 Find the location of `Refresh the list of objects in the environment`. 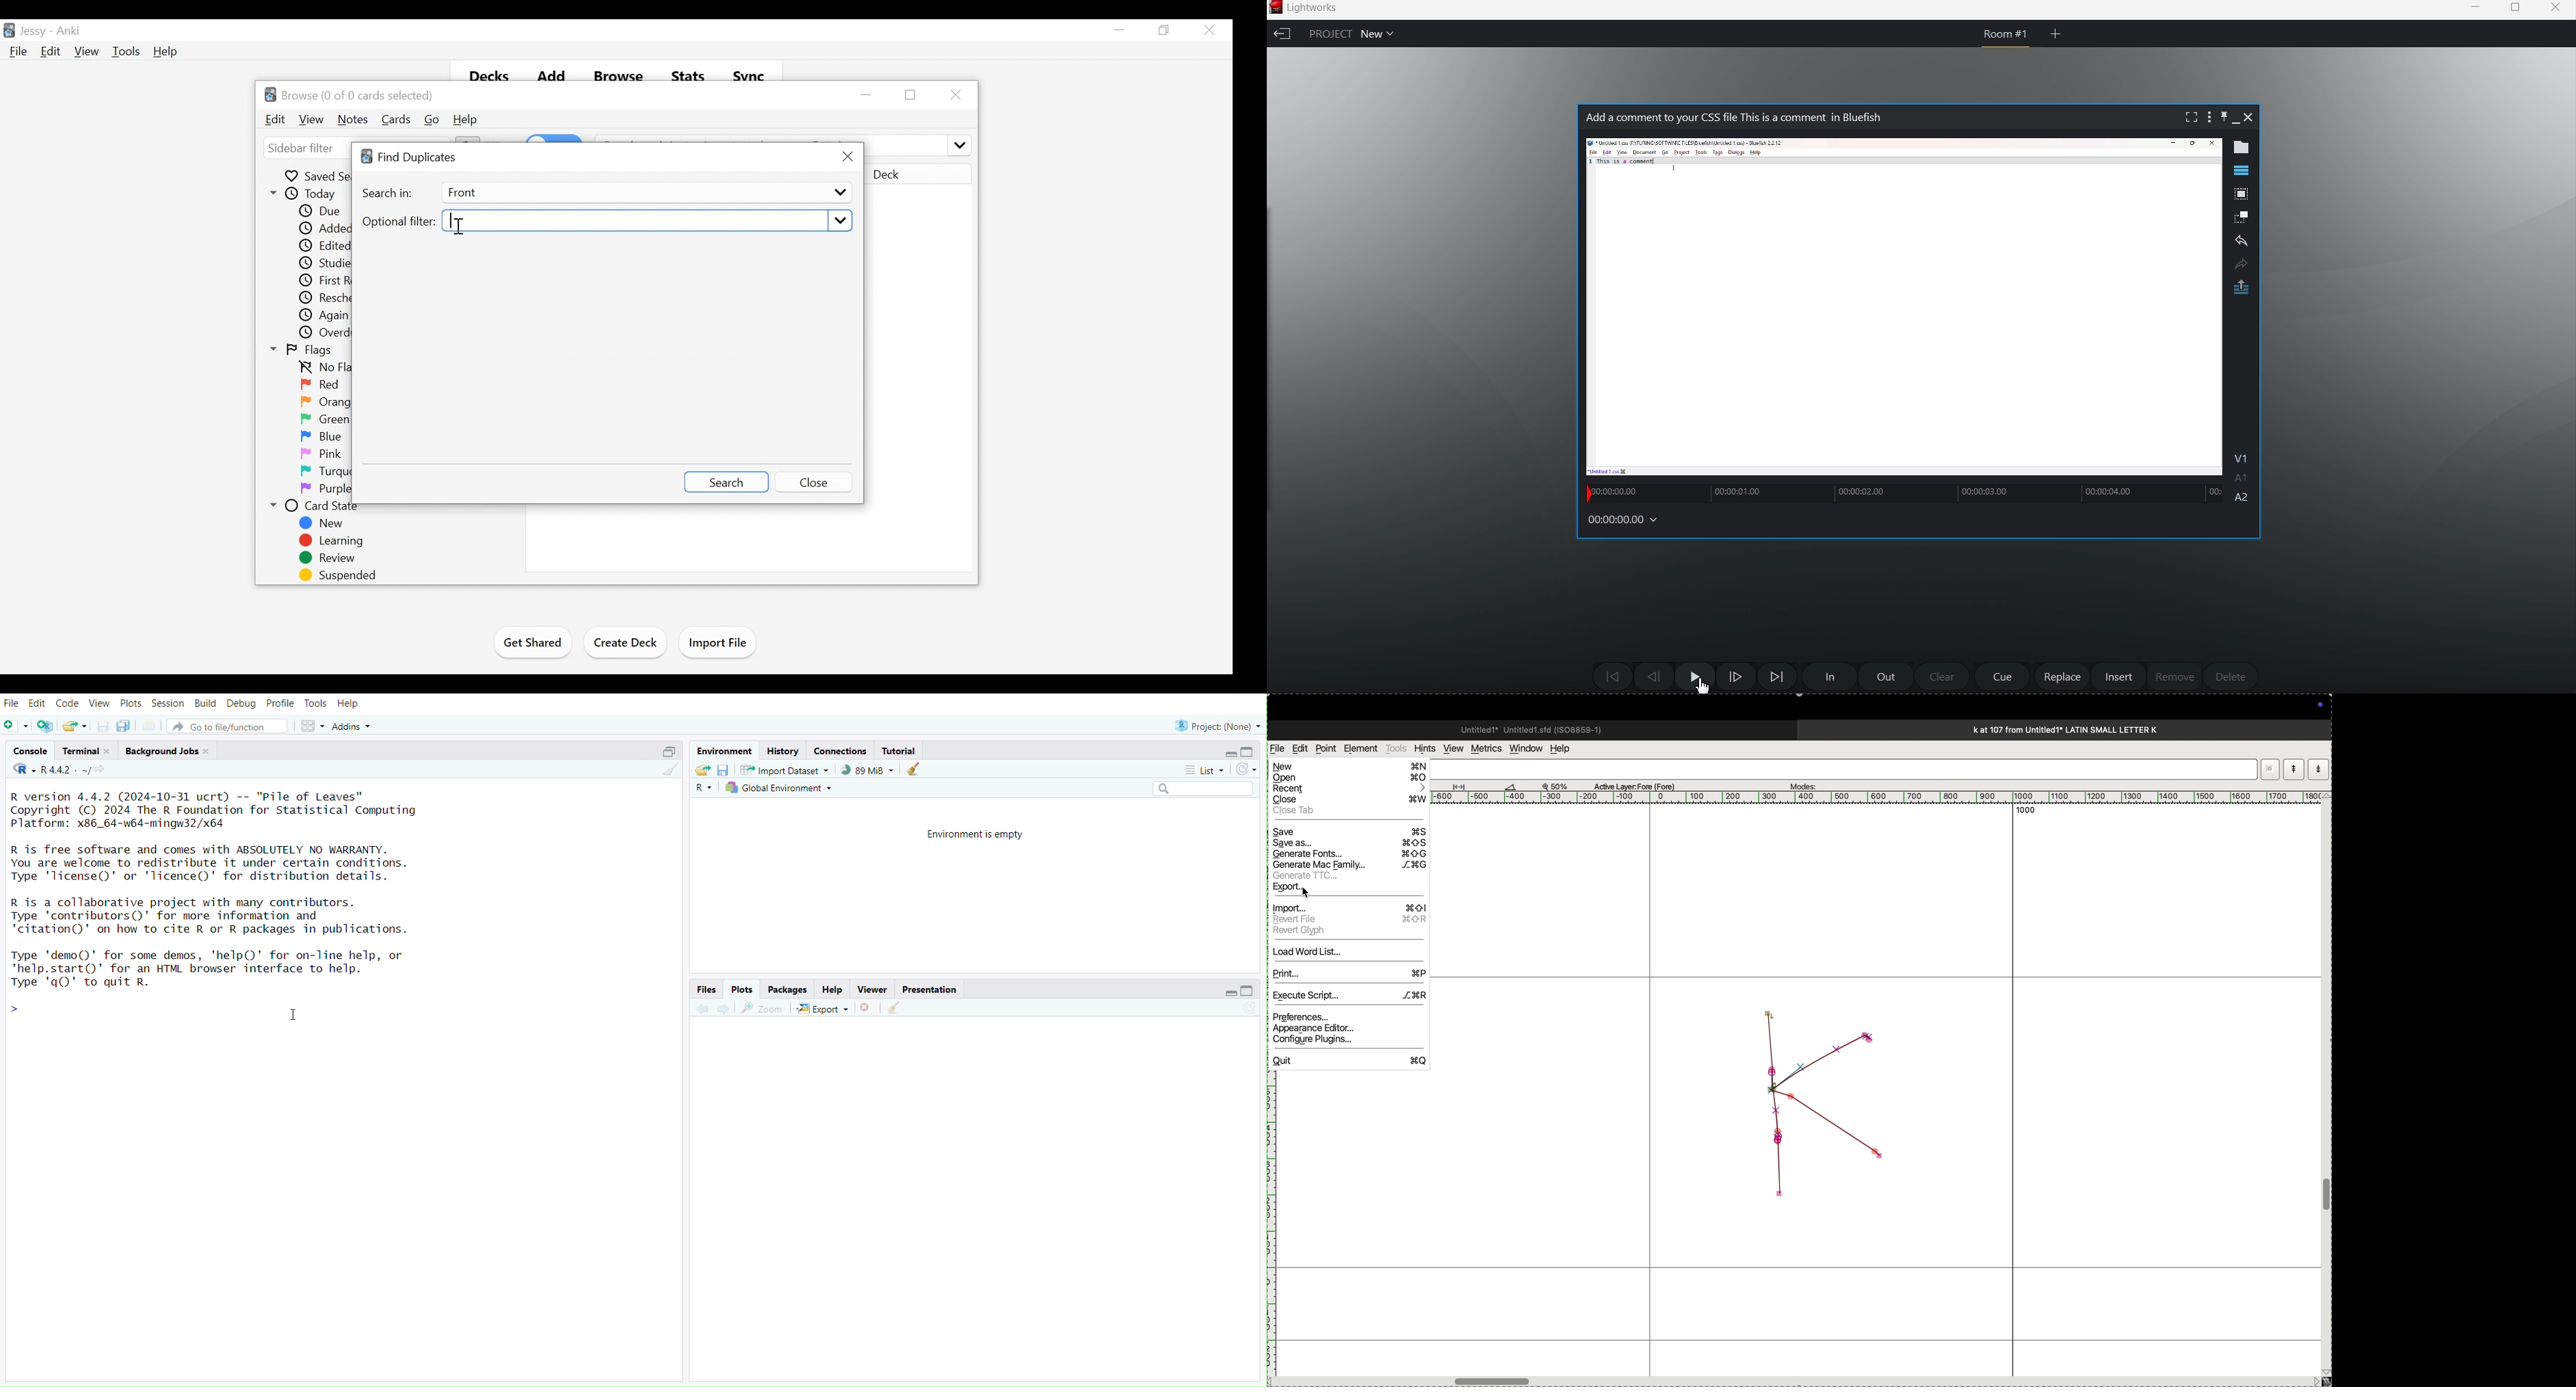

Refresh the list of objects in the environment is located at coordinates (1246, 768).